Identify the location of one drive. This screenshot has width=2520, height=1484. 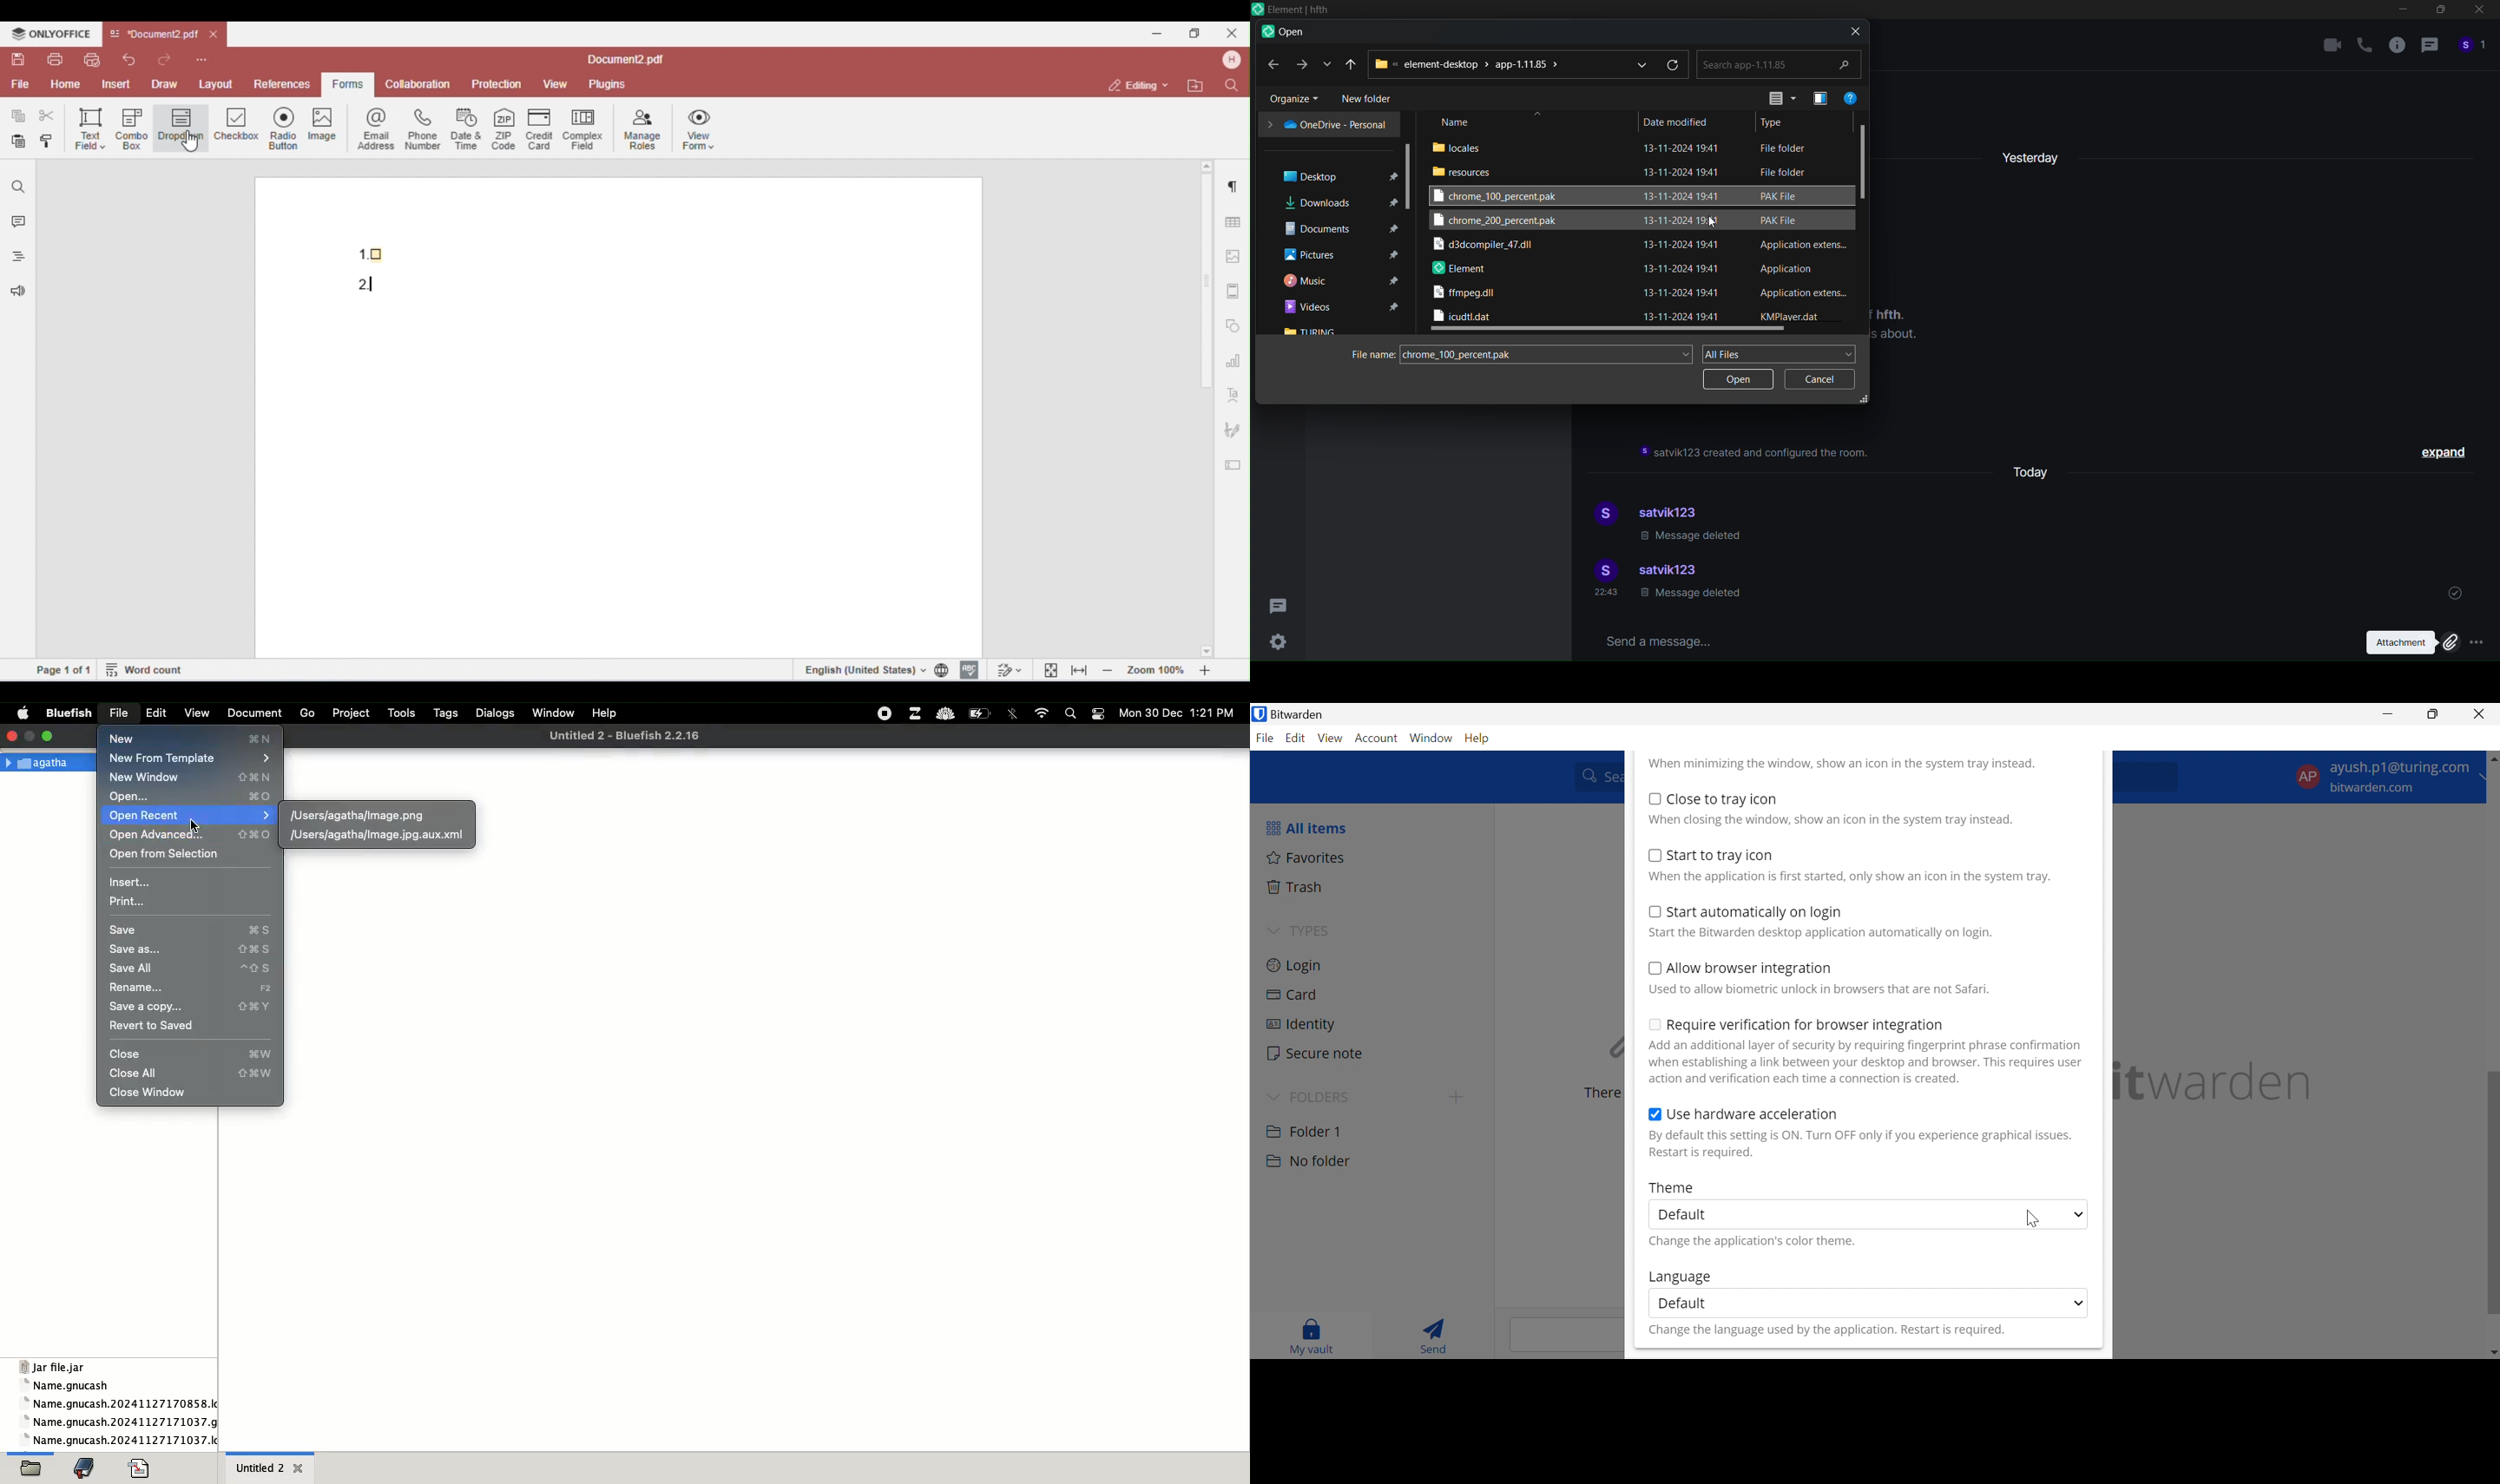
(1326, 124).